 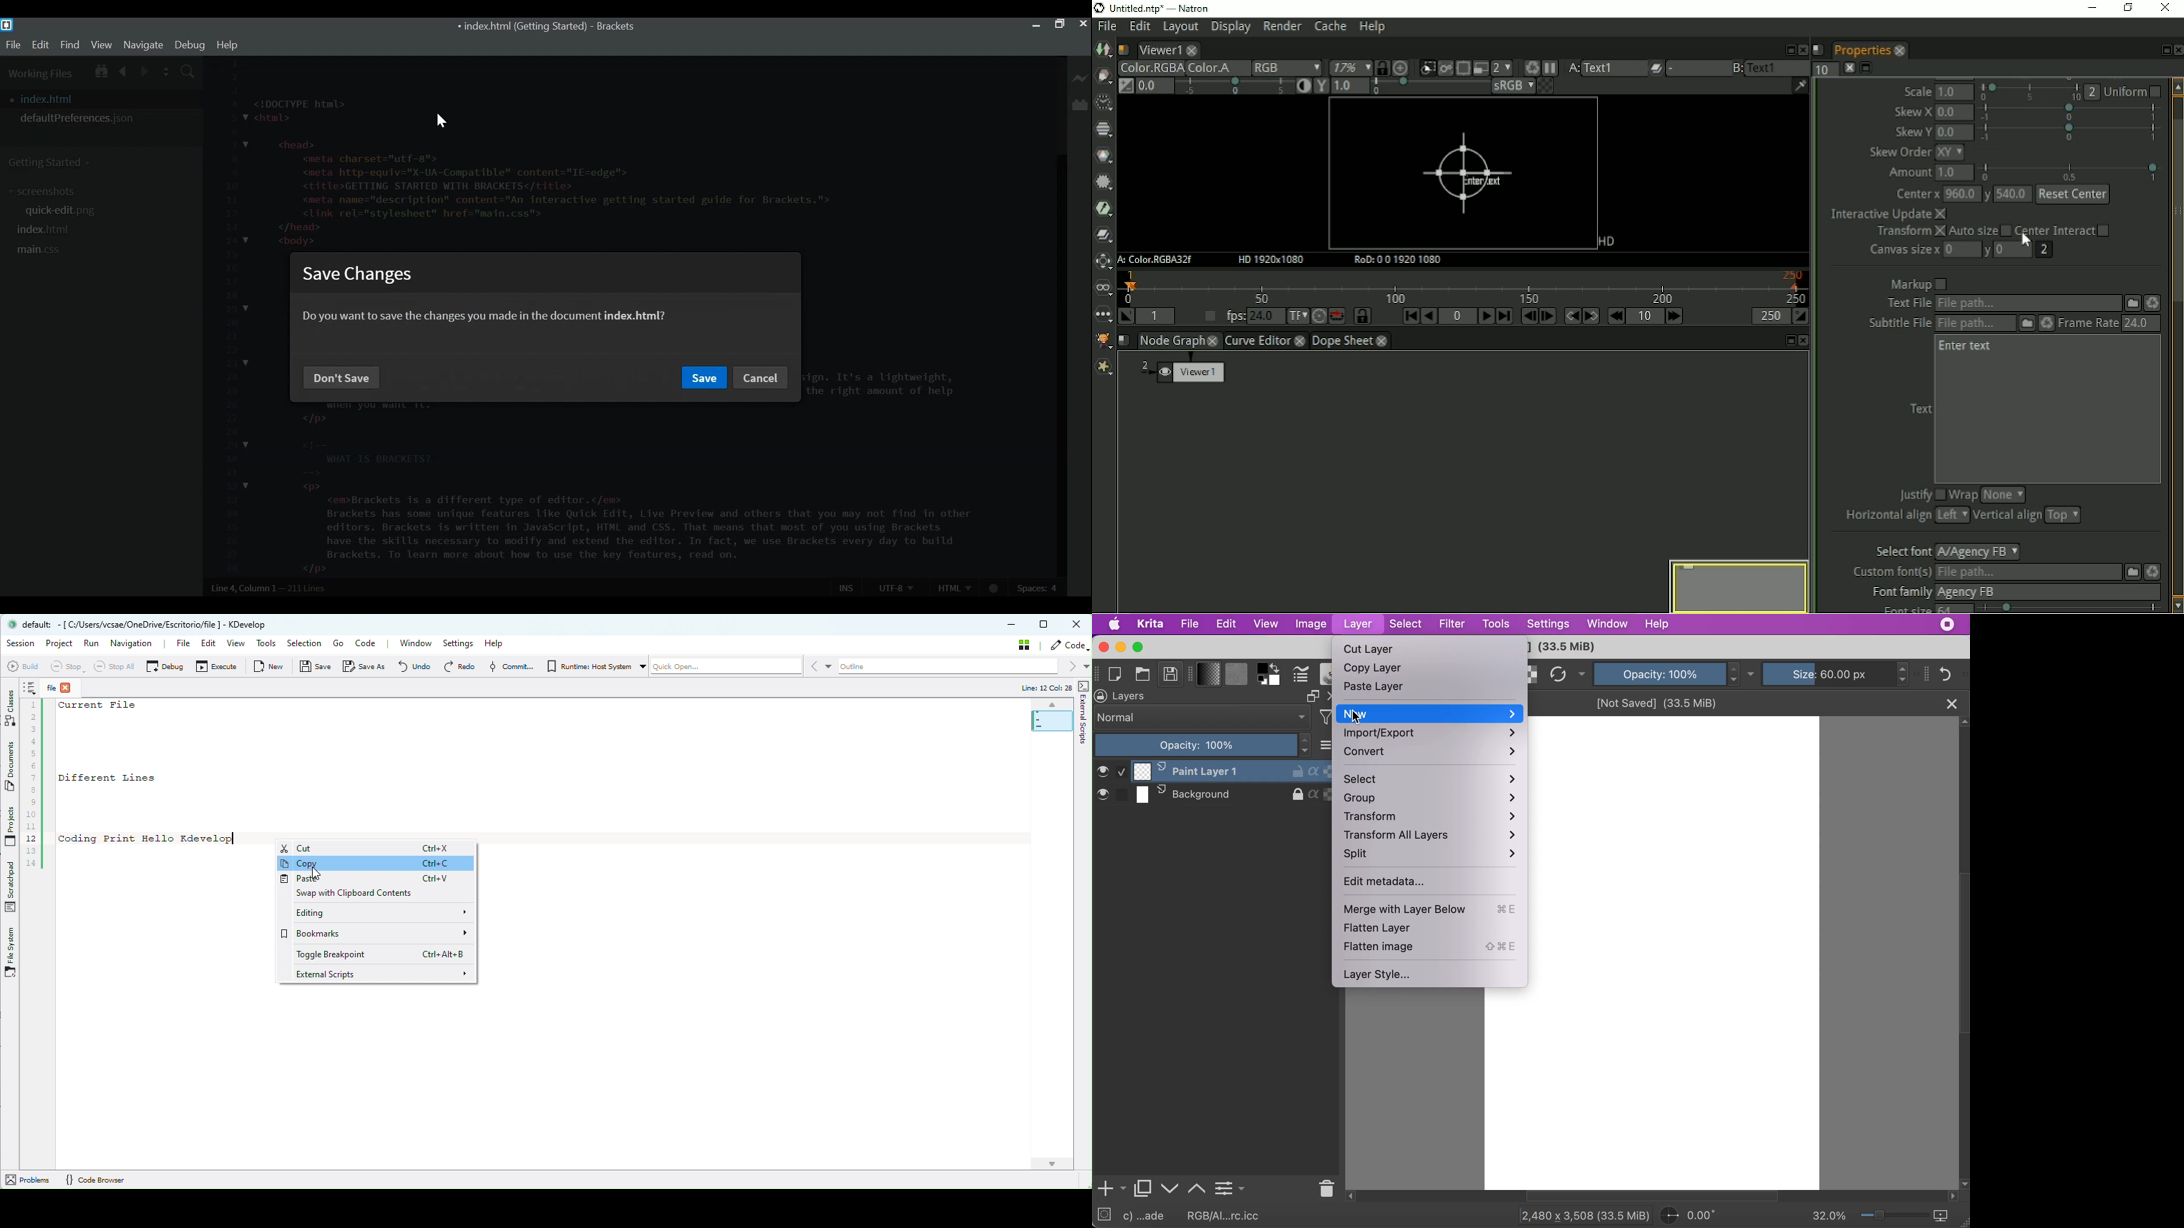 What do you see at coordinates (1190, 624) in the screenshot?
I see `file` at bounding box center [1190, 624].